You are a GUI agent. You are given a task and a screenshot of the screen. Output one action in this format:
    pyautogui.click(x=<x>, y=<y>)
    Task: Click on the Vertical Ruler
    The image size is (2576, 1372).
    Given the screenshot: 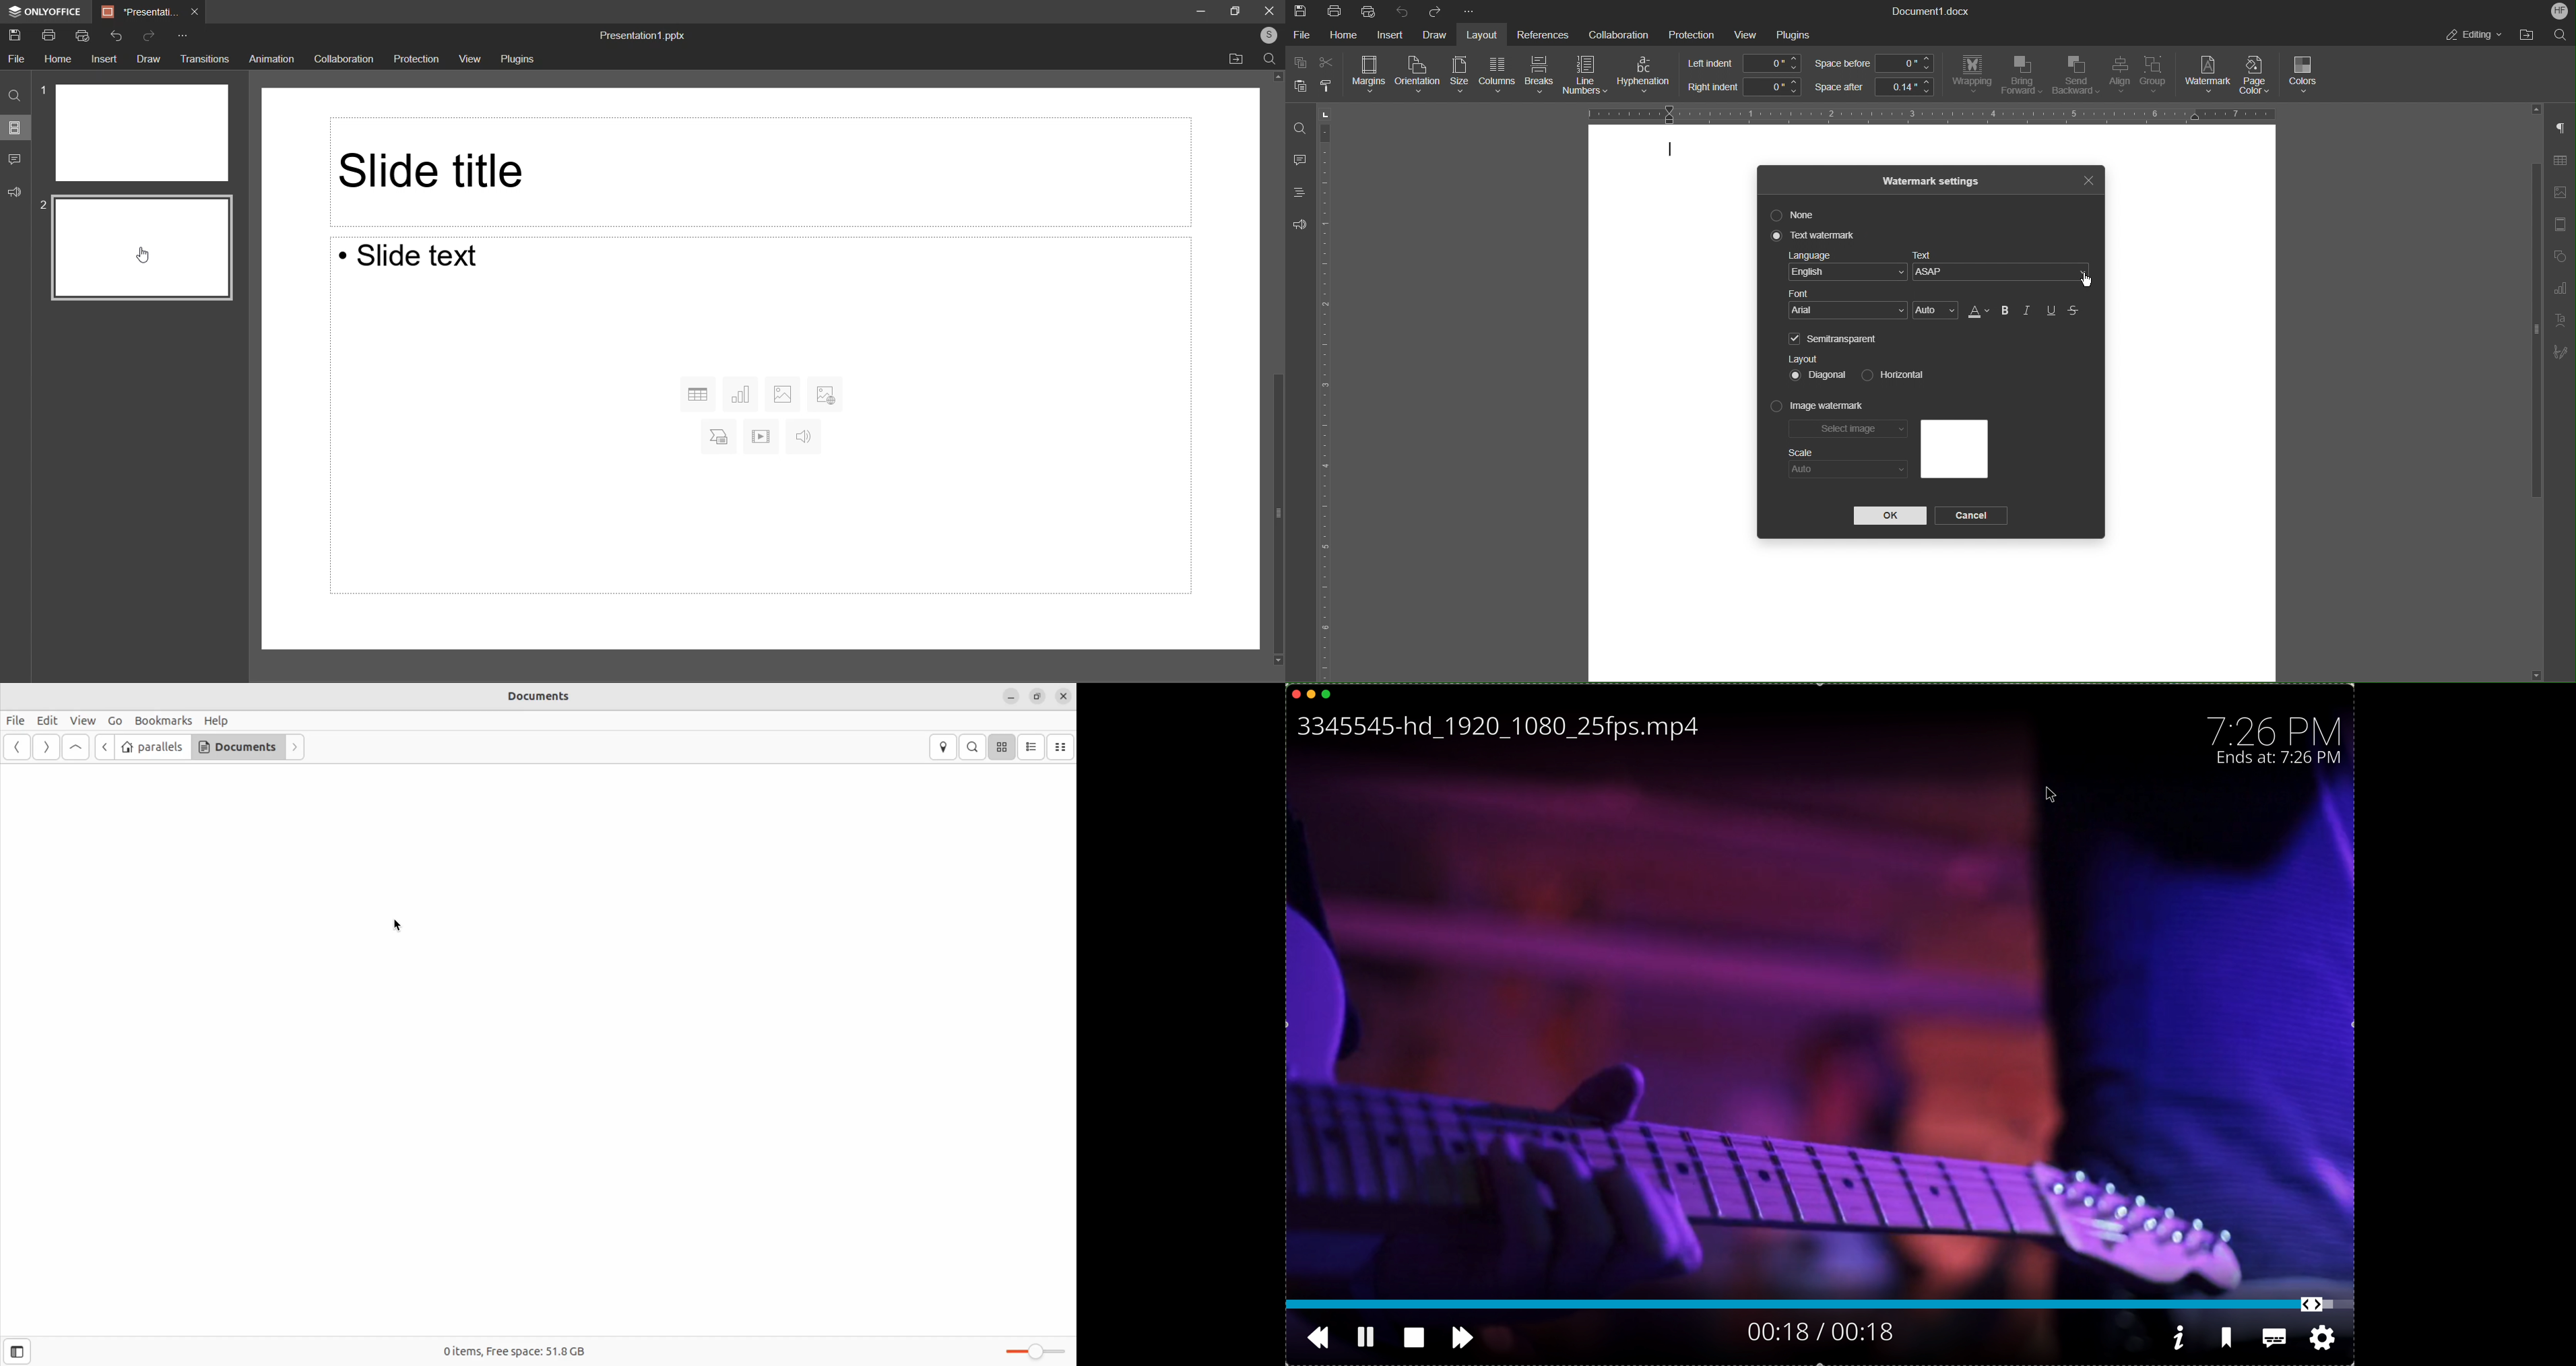 What is the action you would take?
    pyautogui.click(x=1328, y=392)
    